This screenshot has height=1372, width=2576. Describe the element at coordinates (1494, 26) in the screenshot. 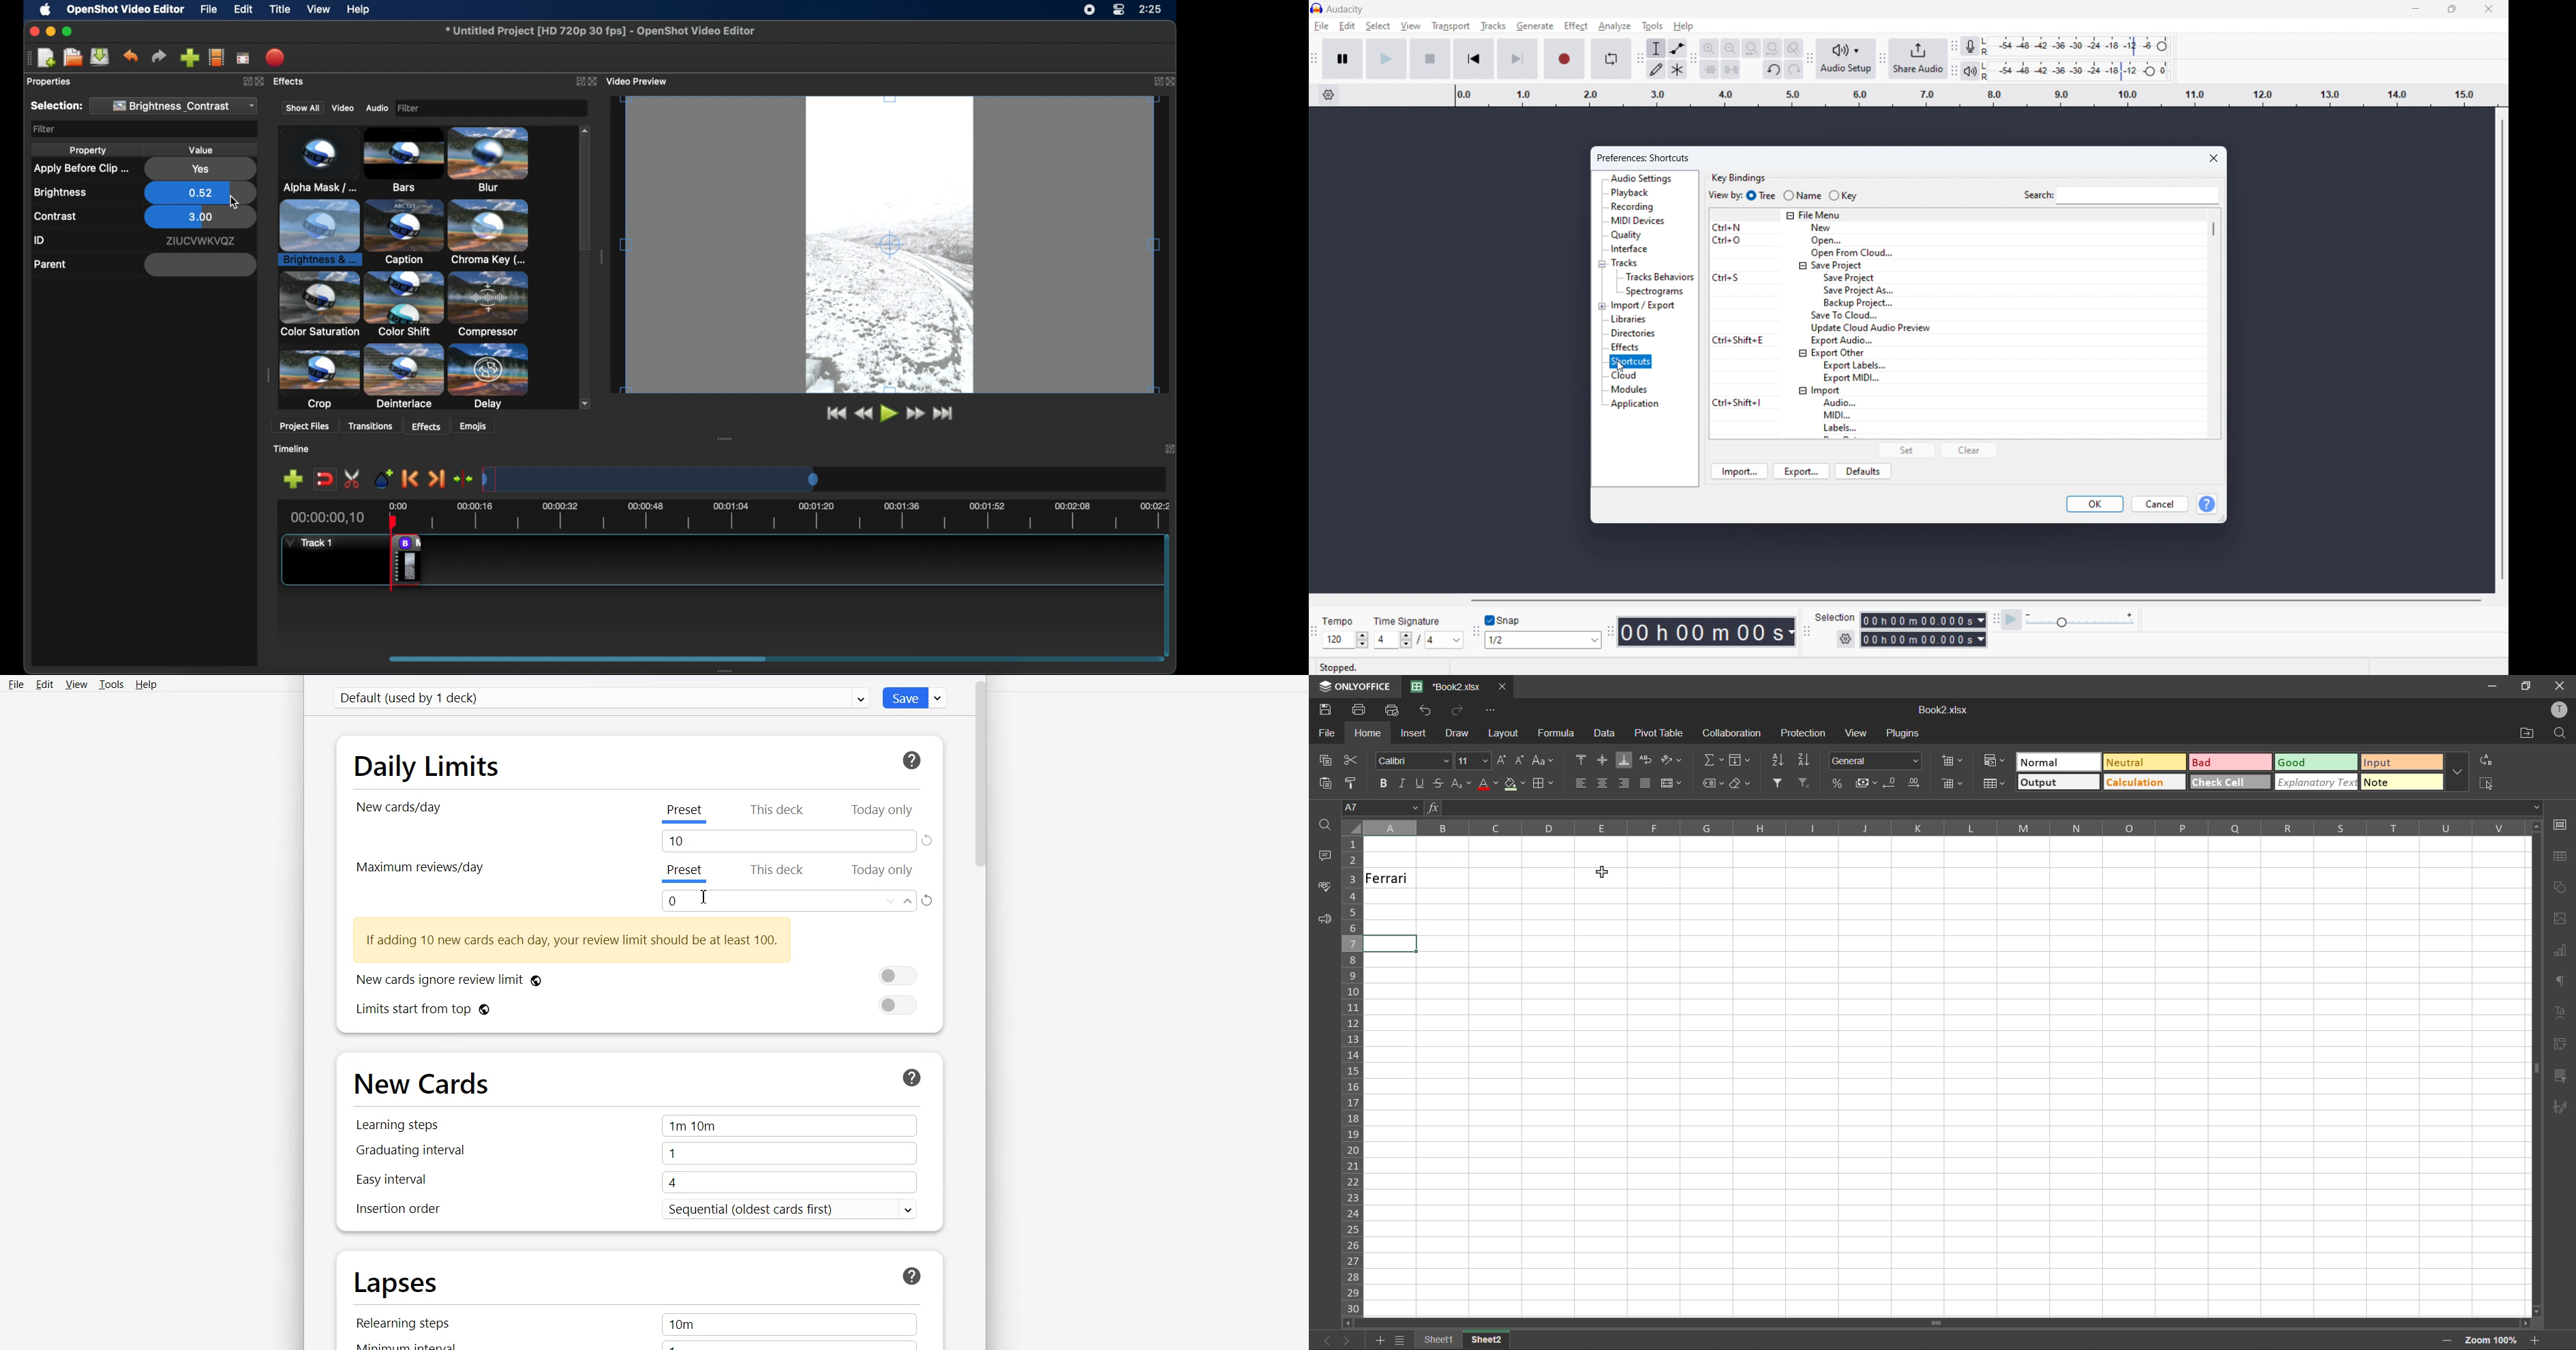

I see `tracks` at that location.